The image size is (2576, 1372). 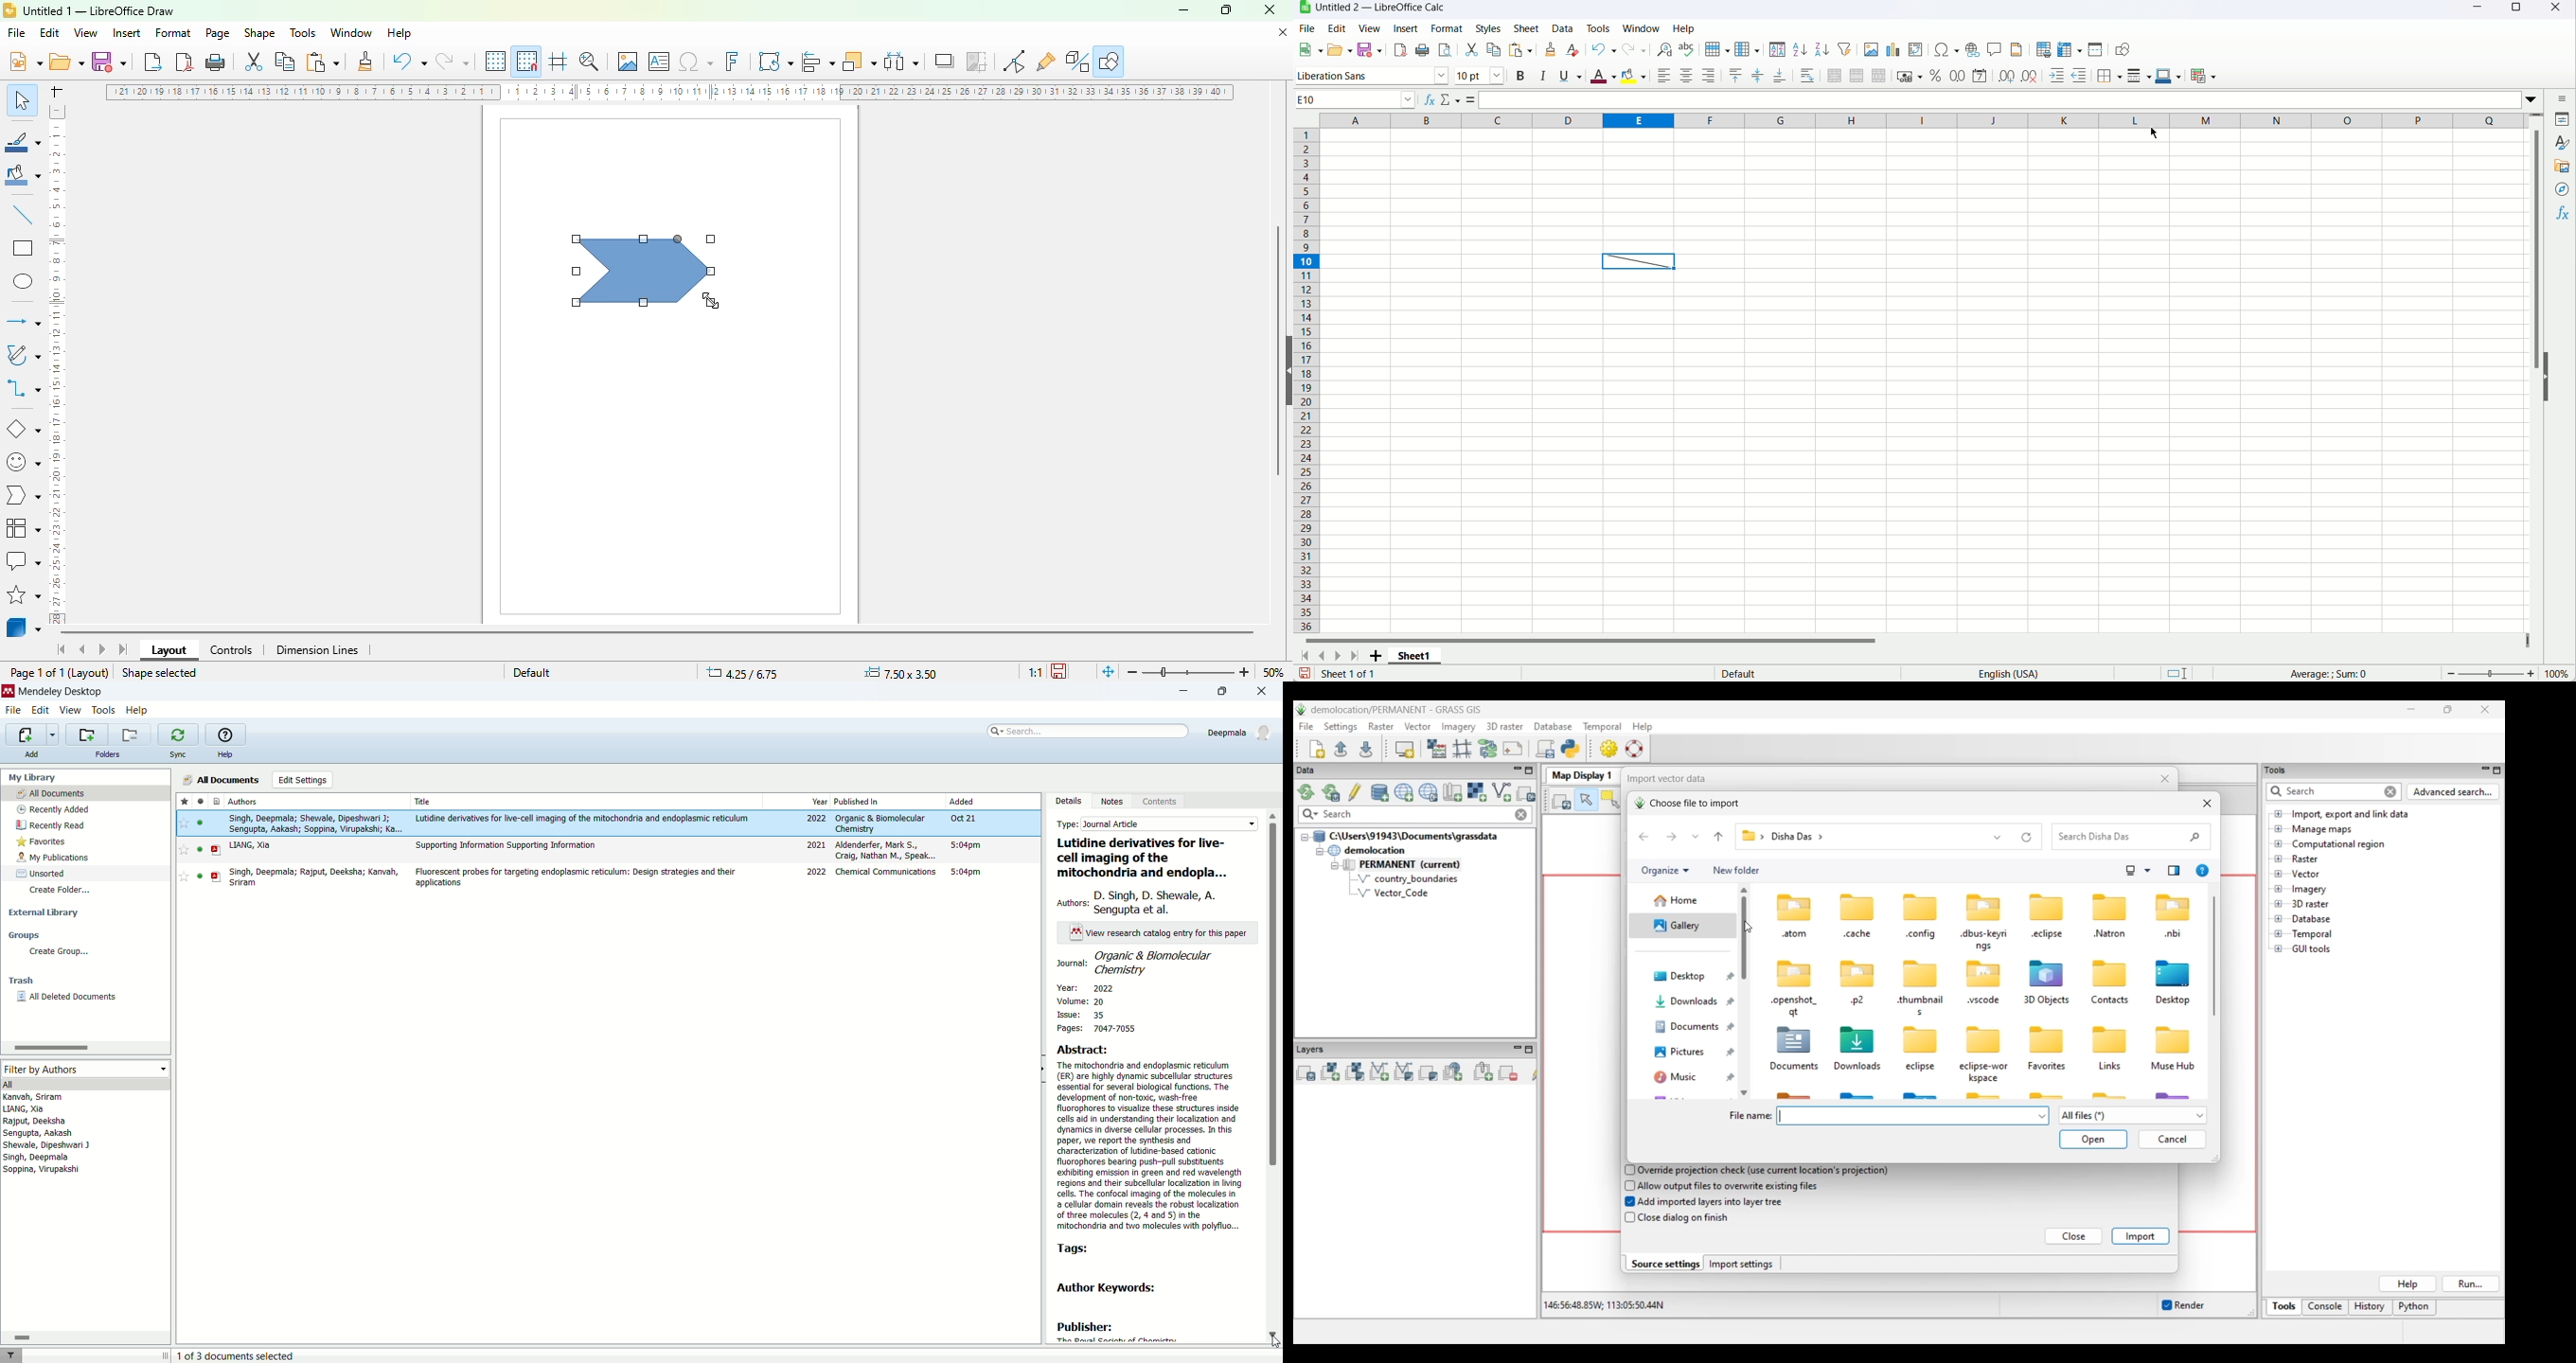 I want to click on issue: 35, so click(x=1089, y=1014).